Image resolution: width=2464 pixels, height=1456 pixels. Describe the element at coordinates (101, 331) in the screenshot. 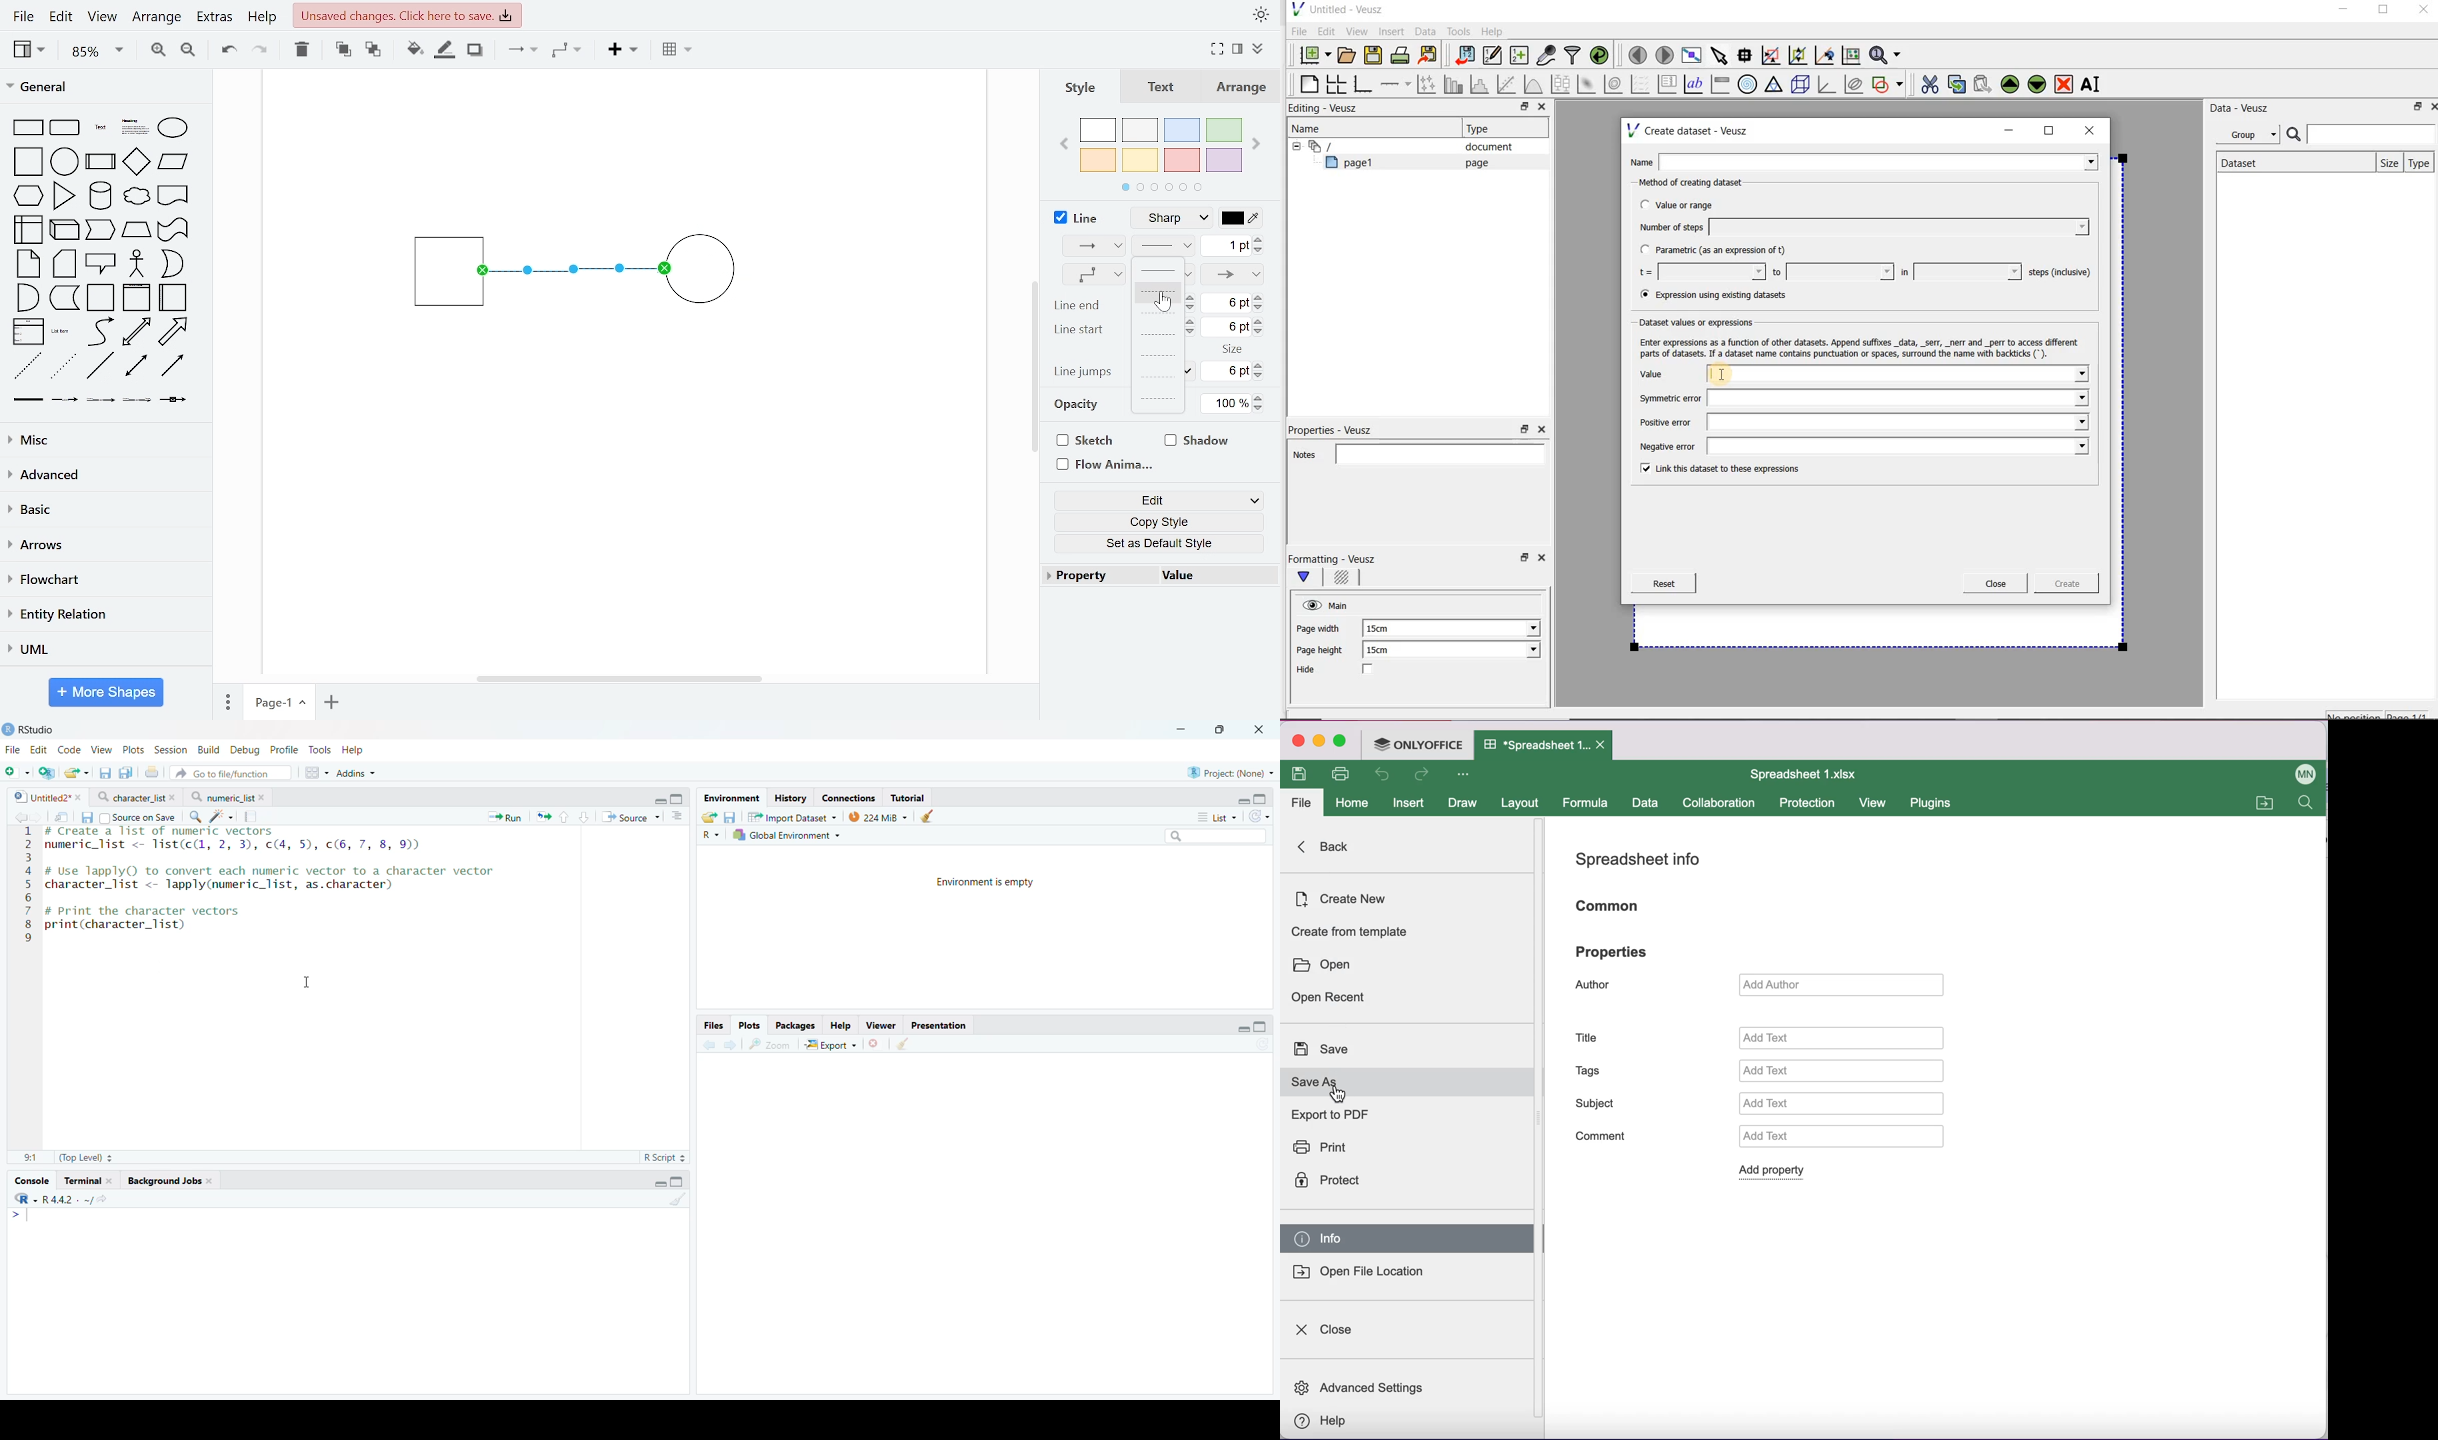

I see `curve` at that location.